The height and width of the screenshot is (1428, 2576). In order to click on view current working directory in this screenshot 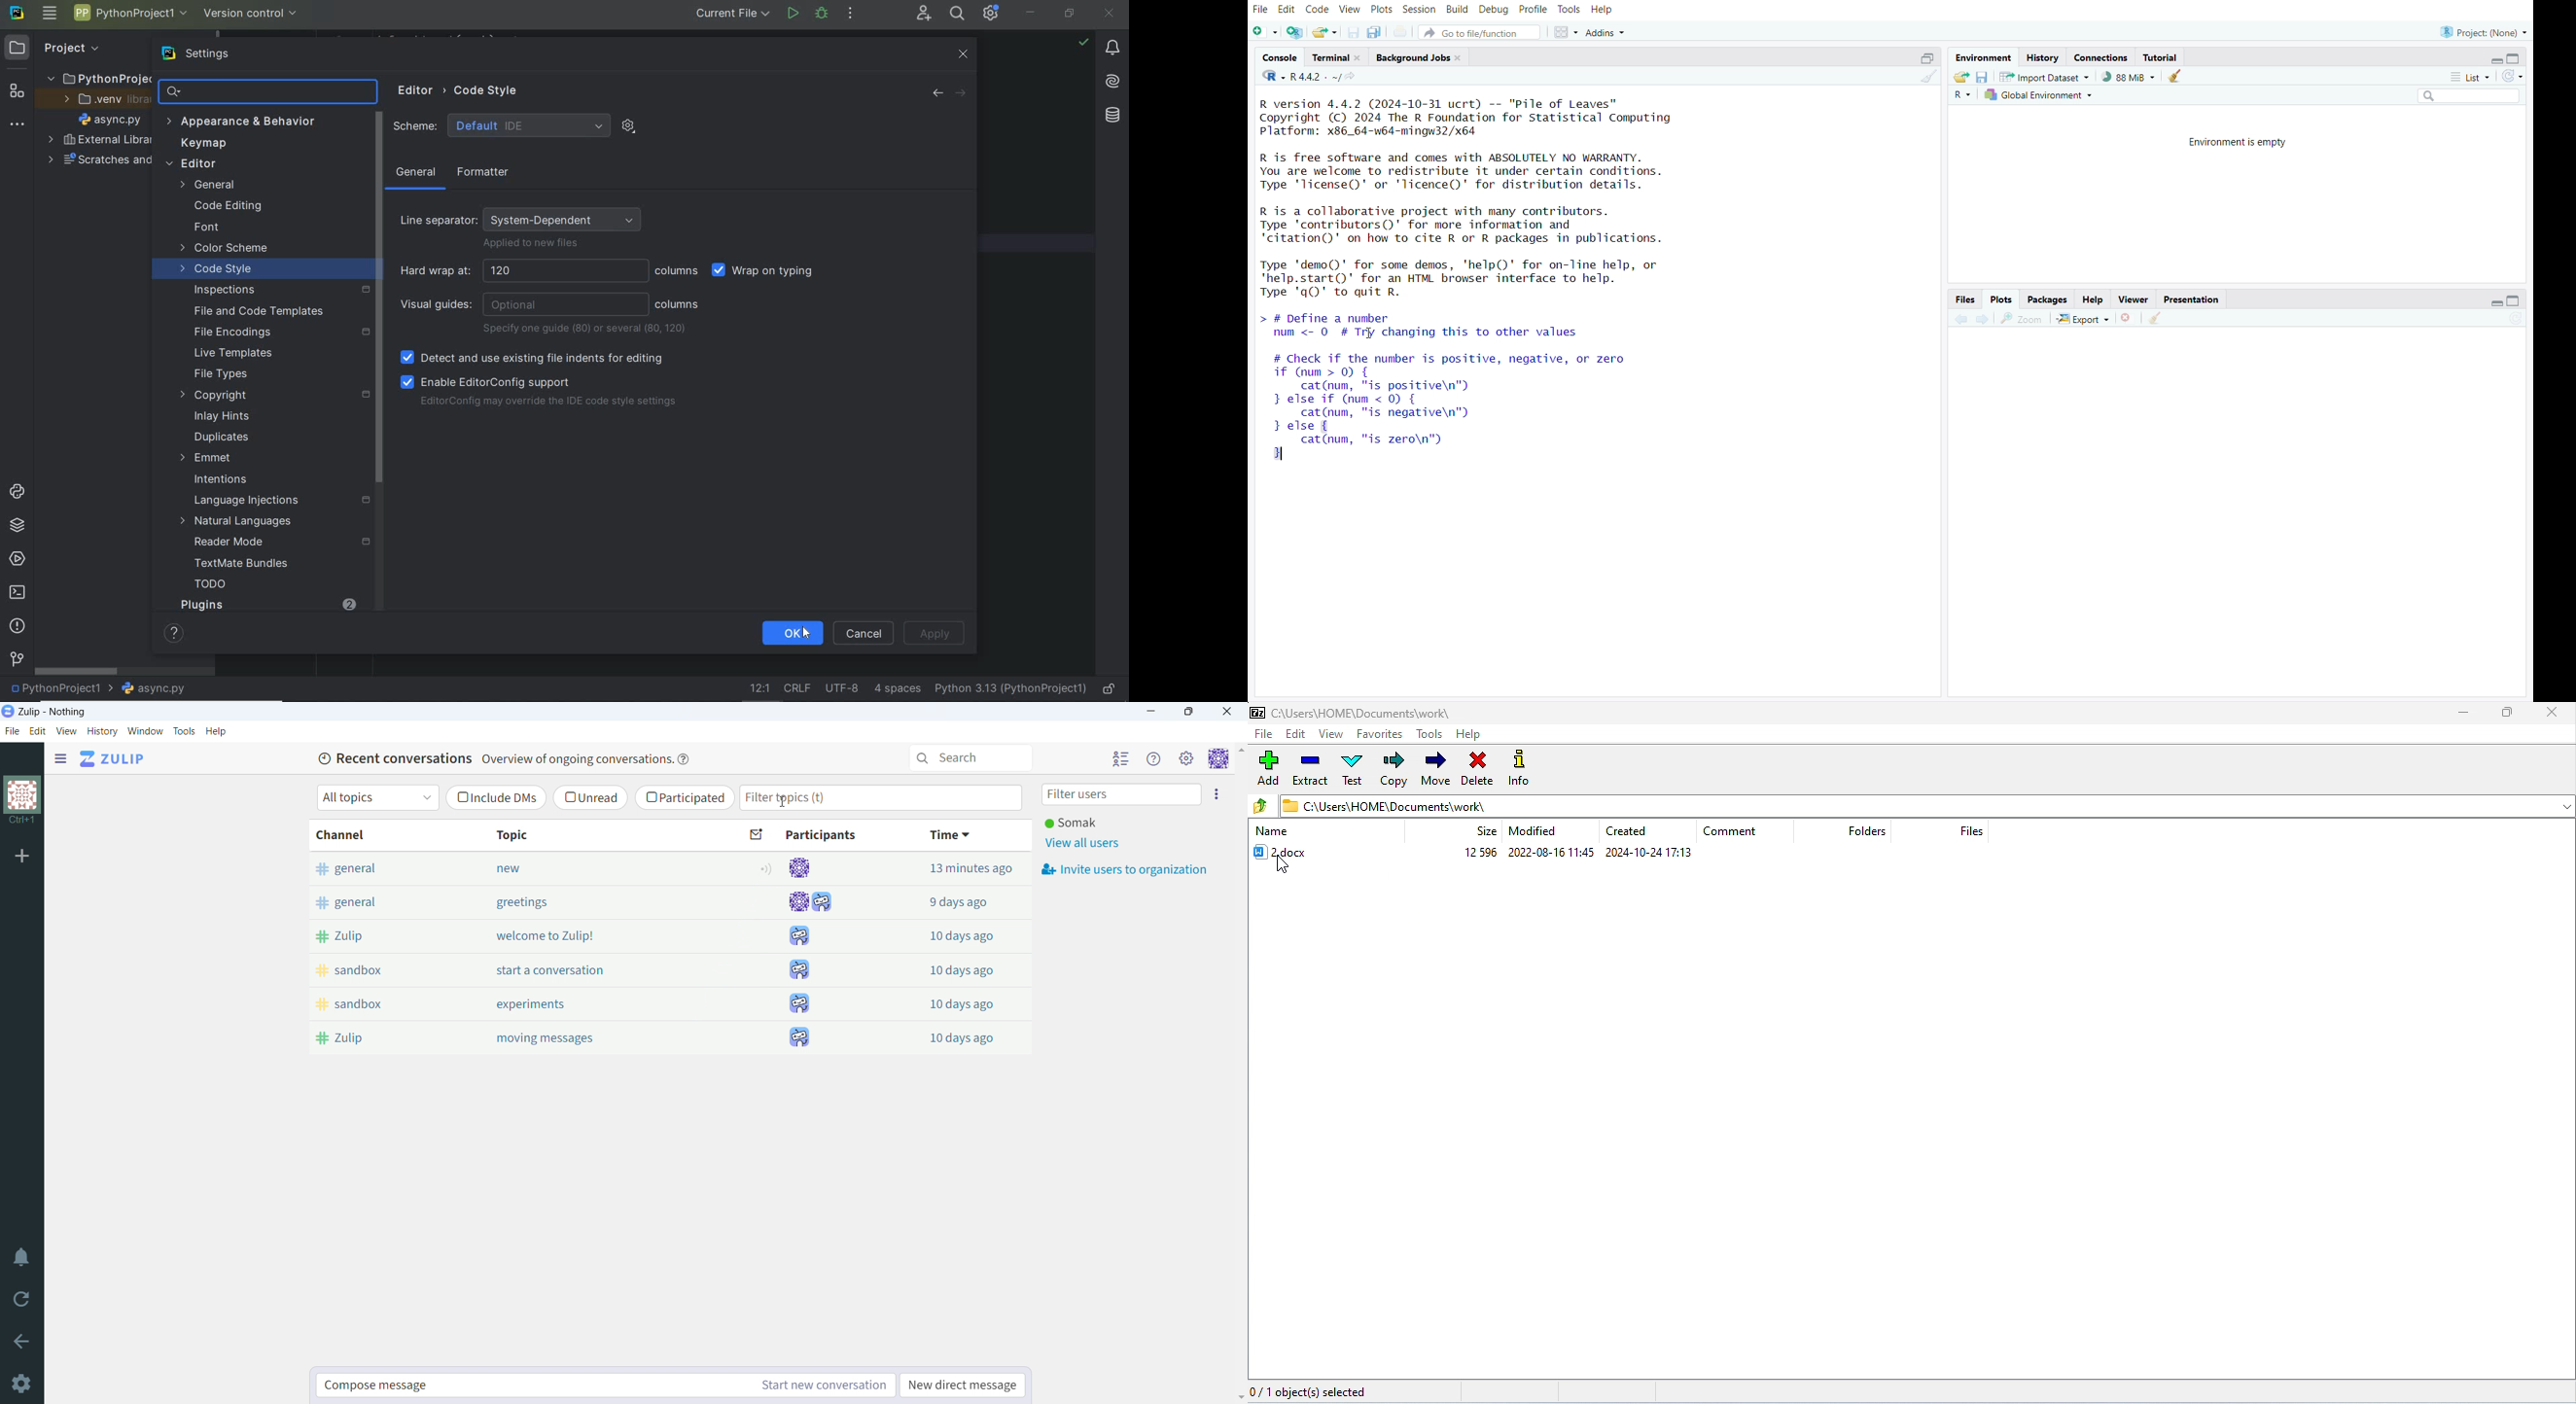, I will do `click(1353, 77)`.